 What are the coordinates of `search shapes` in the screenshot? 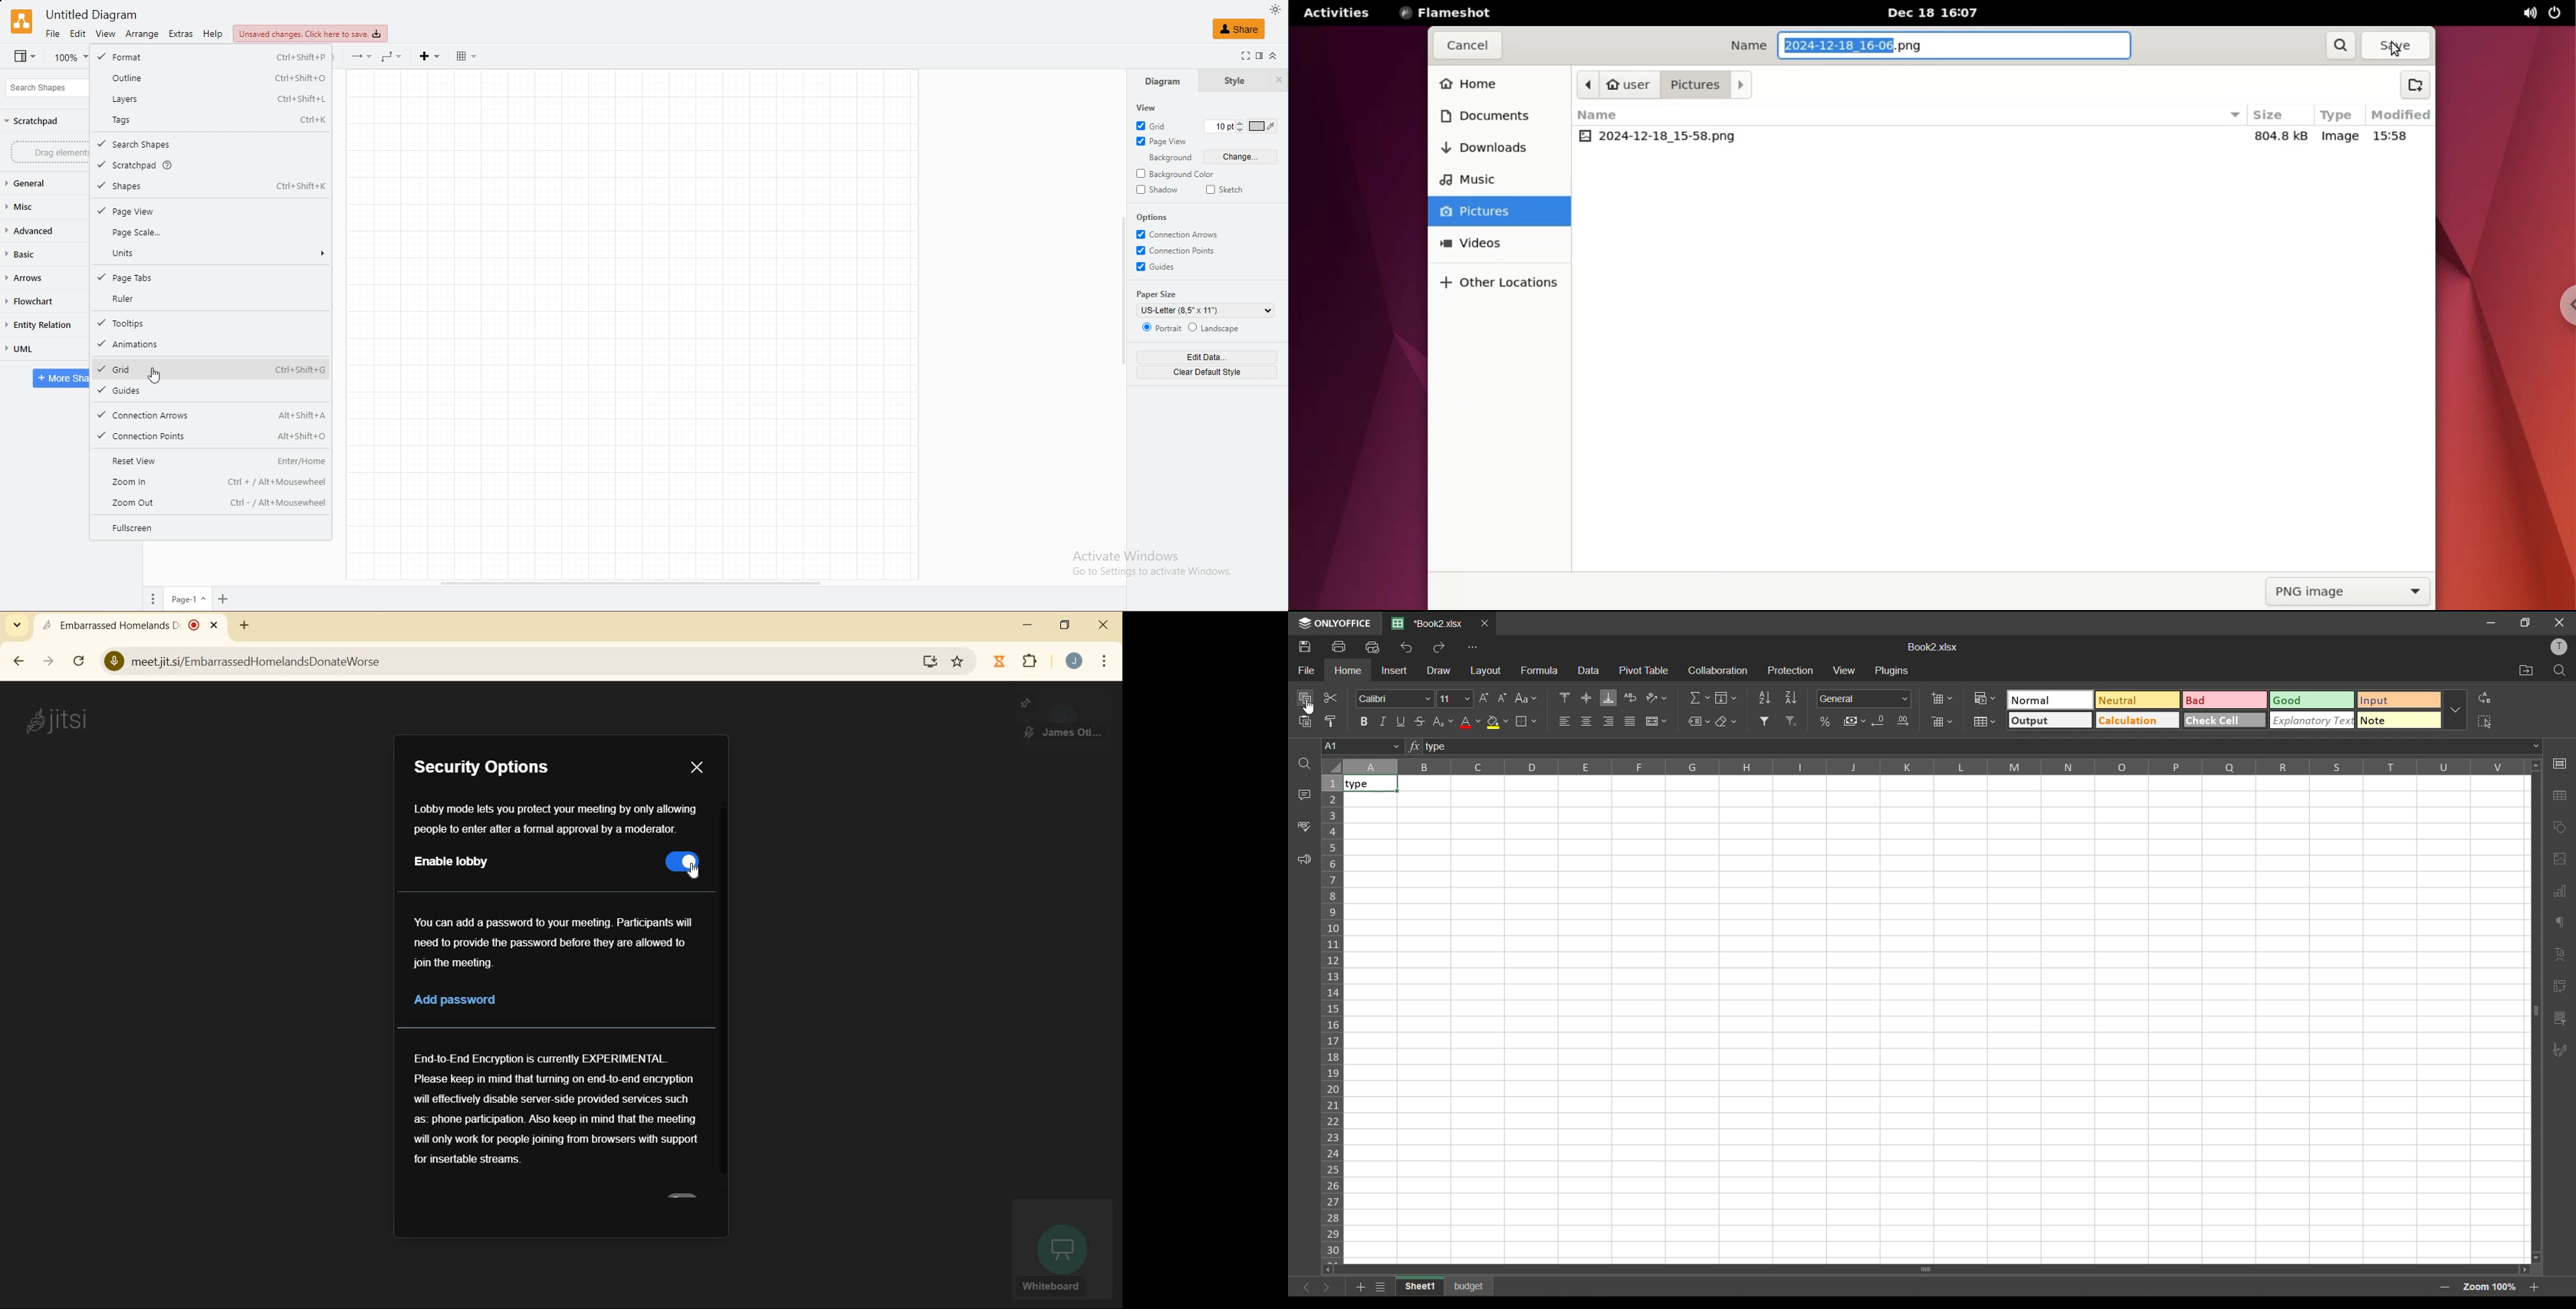 It's located at (44, 87).